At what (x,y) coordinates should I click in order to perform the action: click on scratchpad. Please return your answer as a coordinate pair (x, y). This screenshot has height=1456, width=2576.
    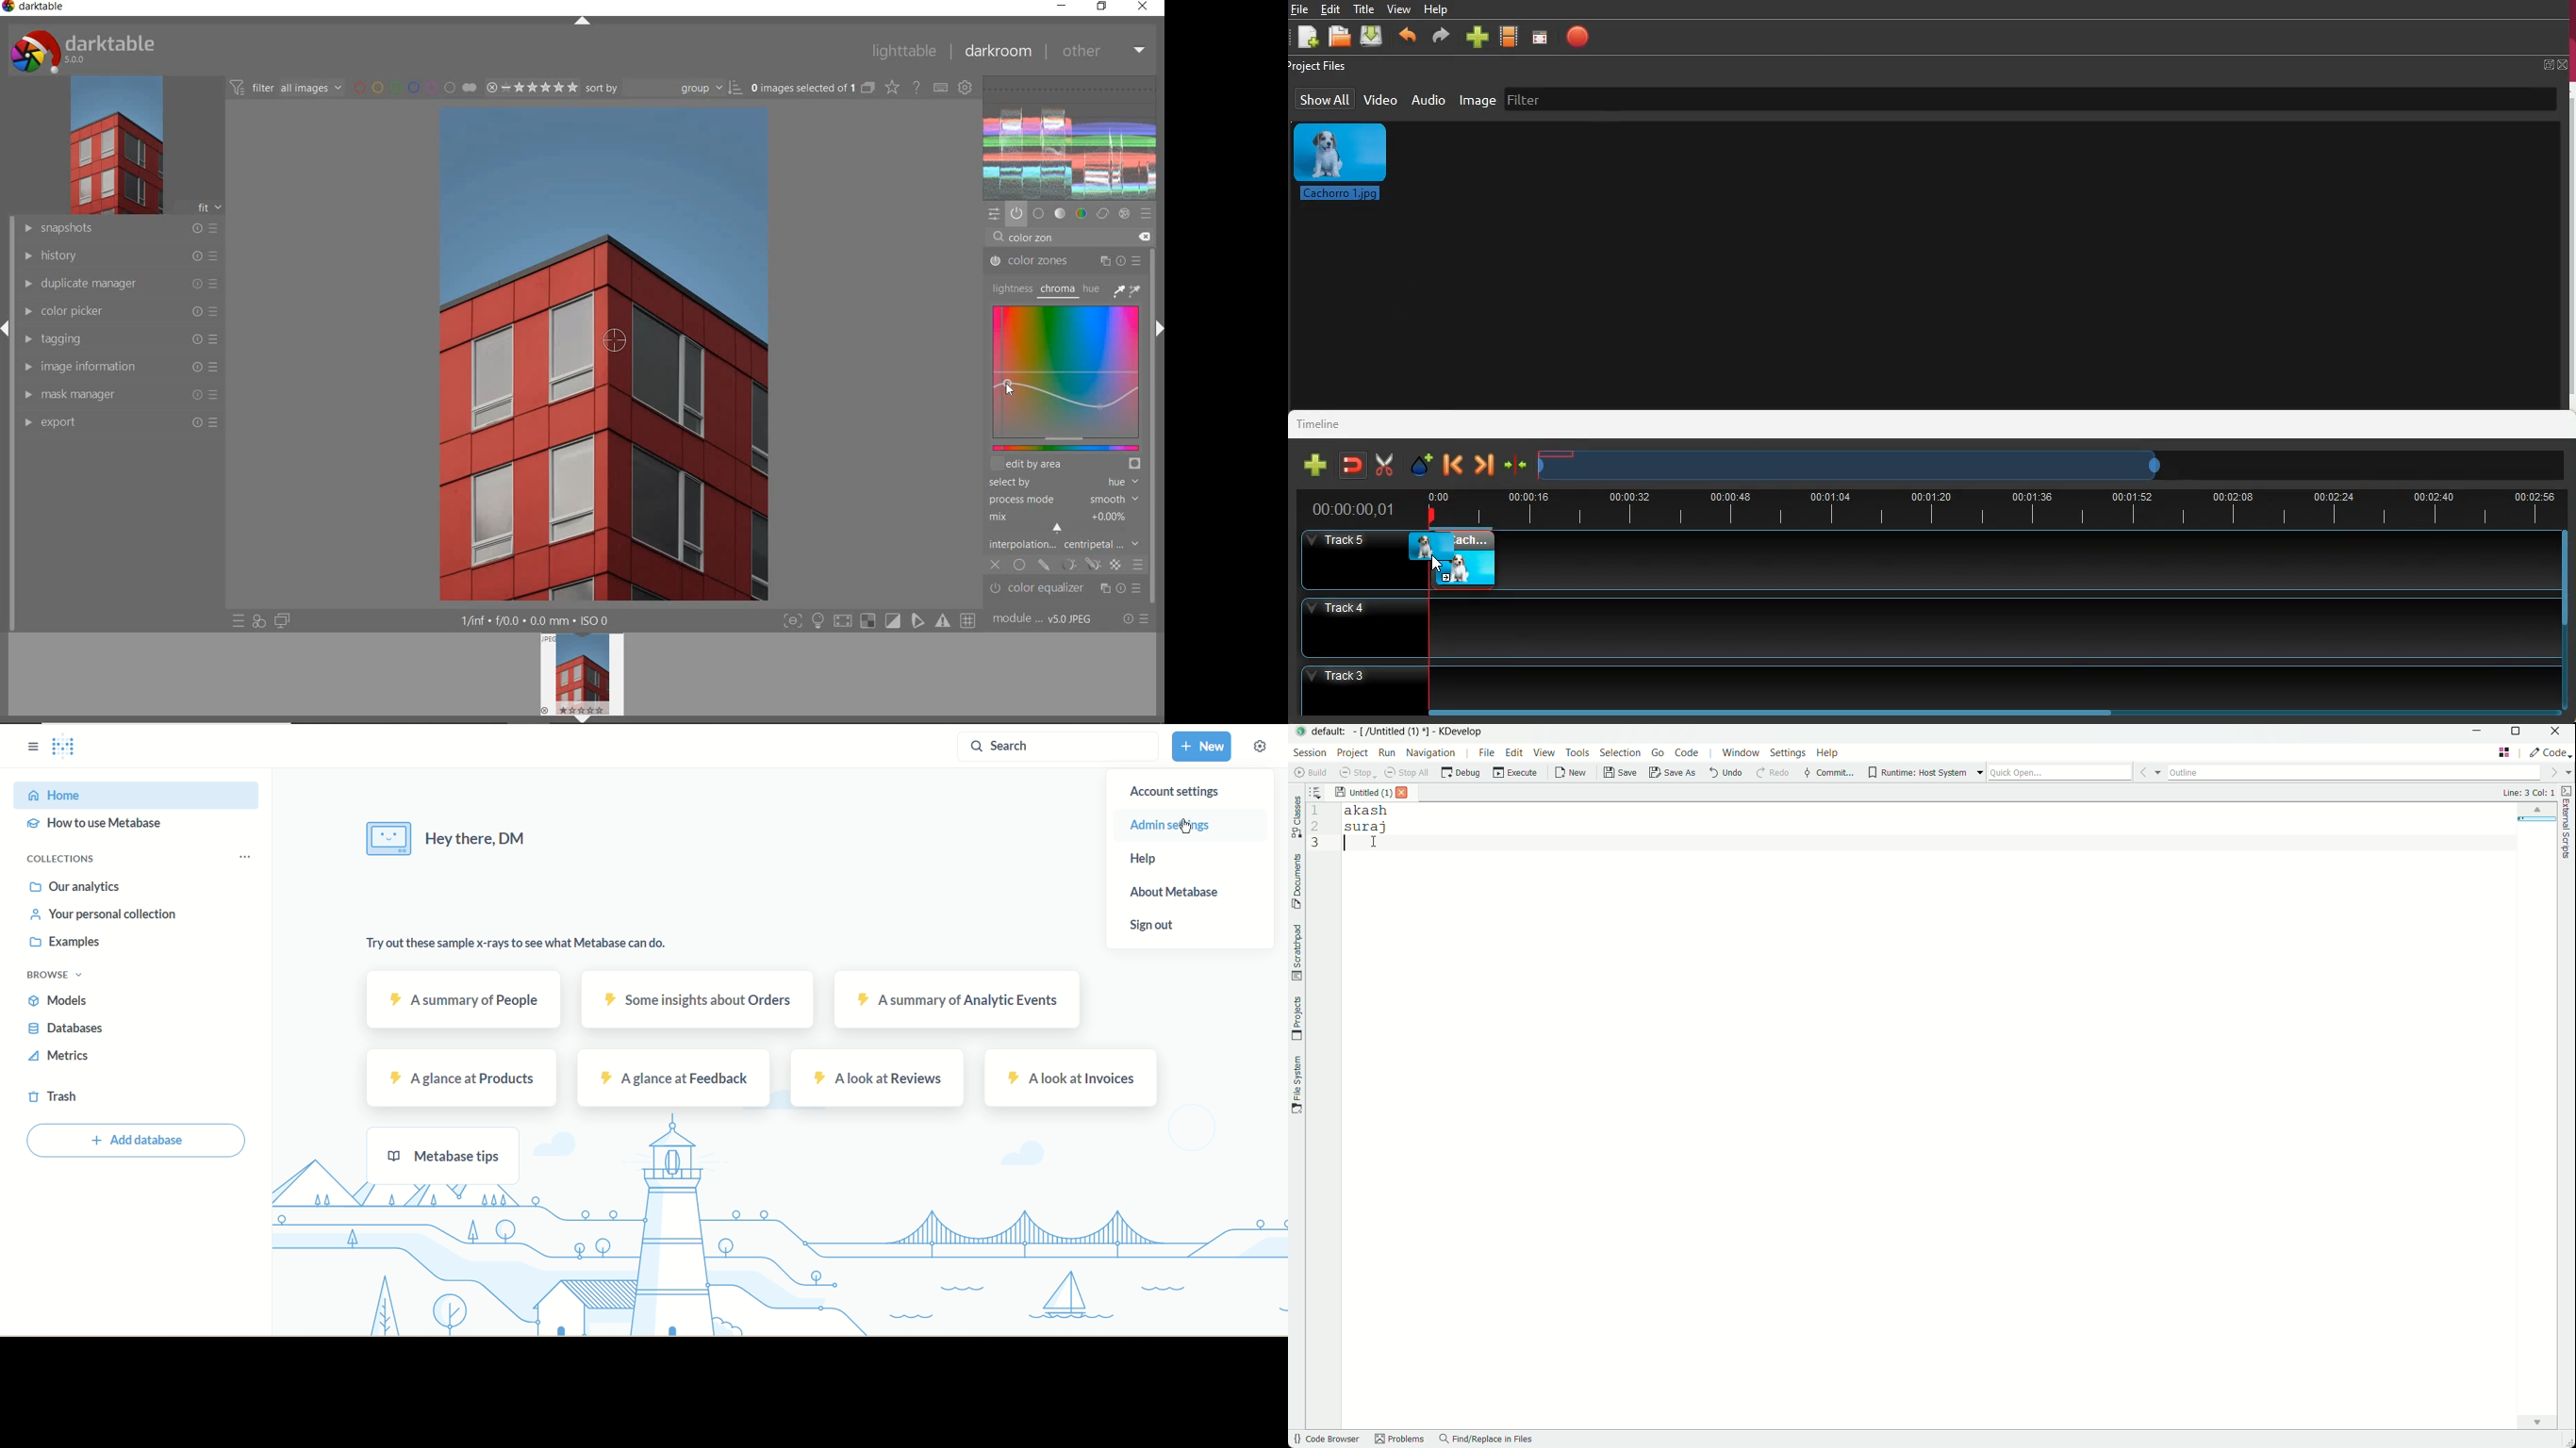
    Looking at the image, I should click on (1296, 953).